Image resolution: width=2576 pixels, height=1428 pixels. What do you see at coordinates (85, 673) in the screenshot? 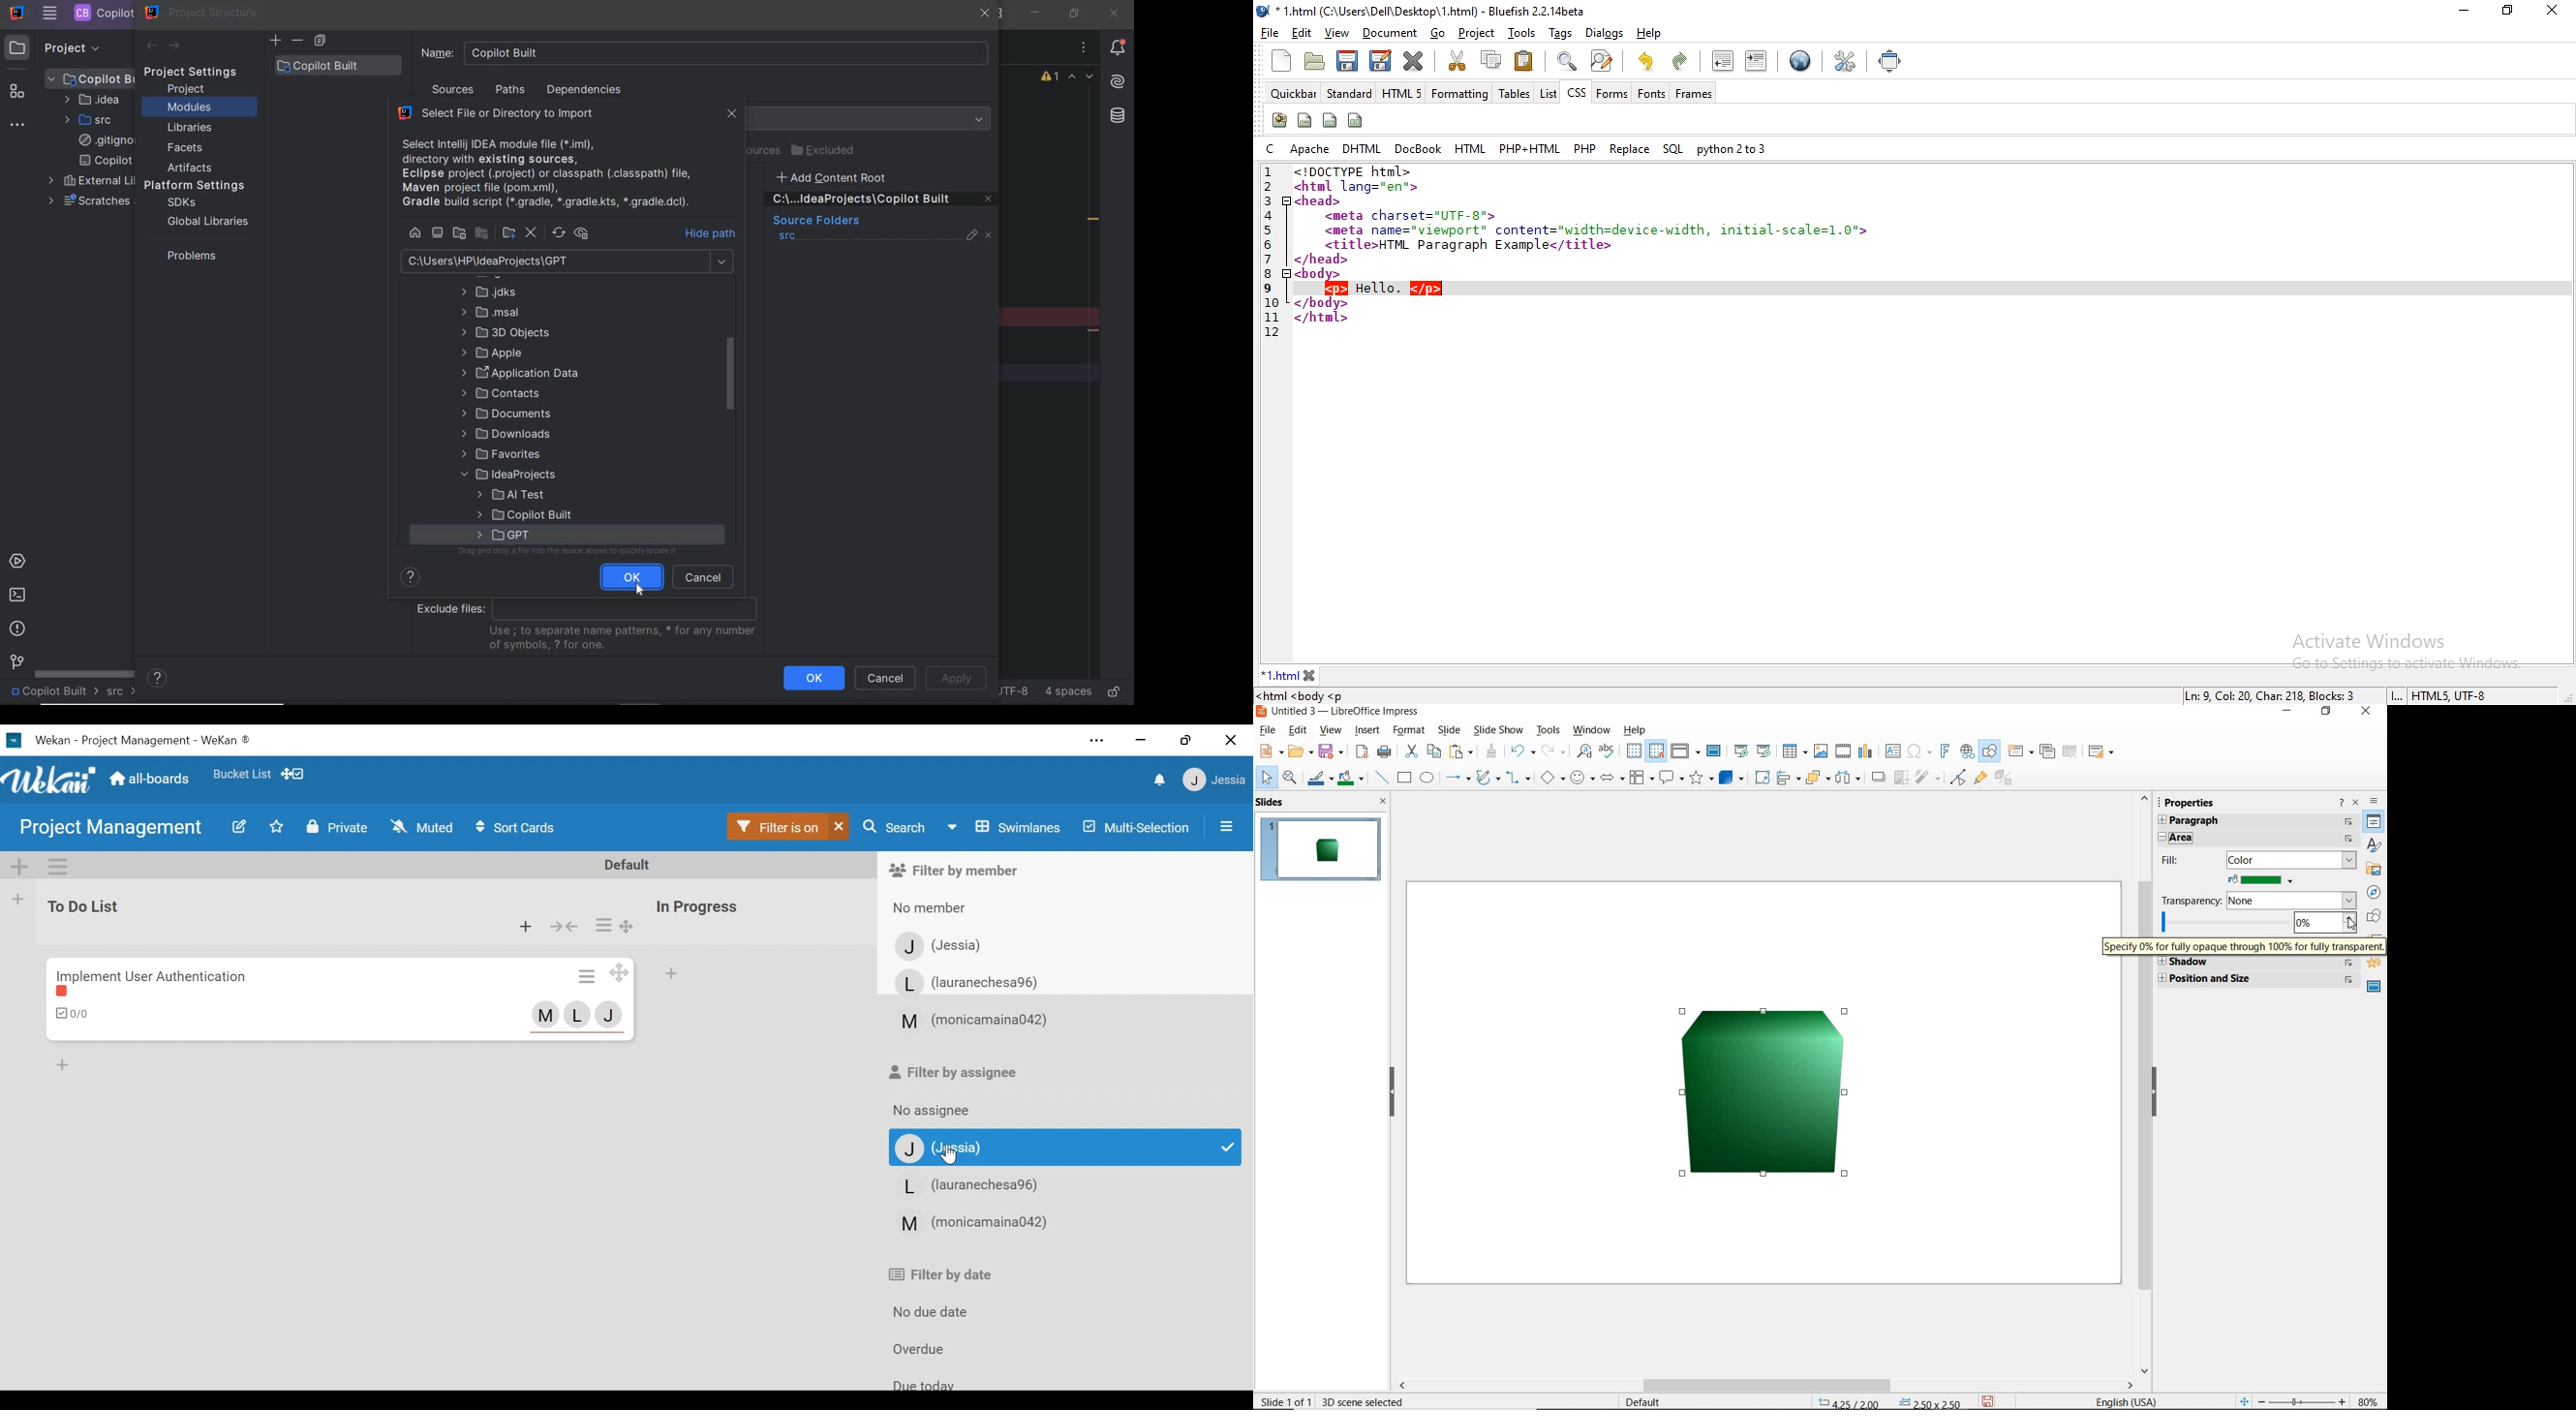
I see `scrollbar` at bounding box center [85, 673].